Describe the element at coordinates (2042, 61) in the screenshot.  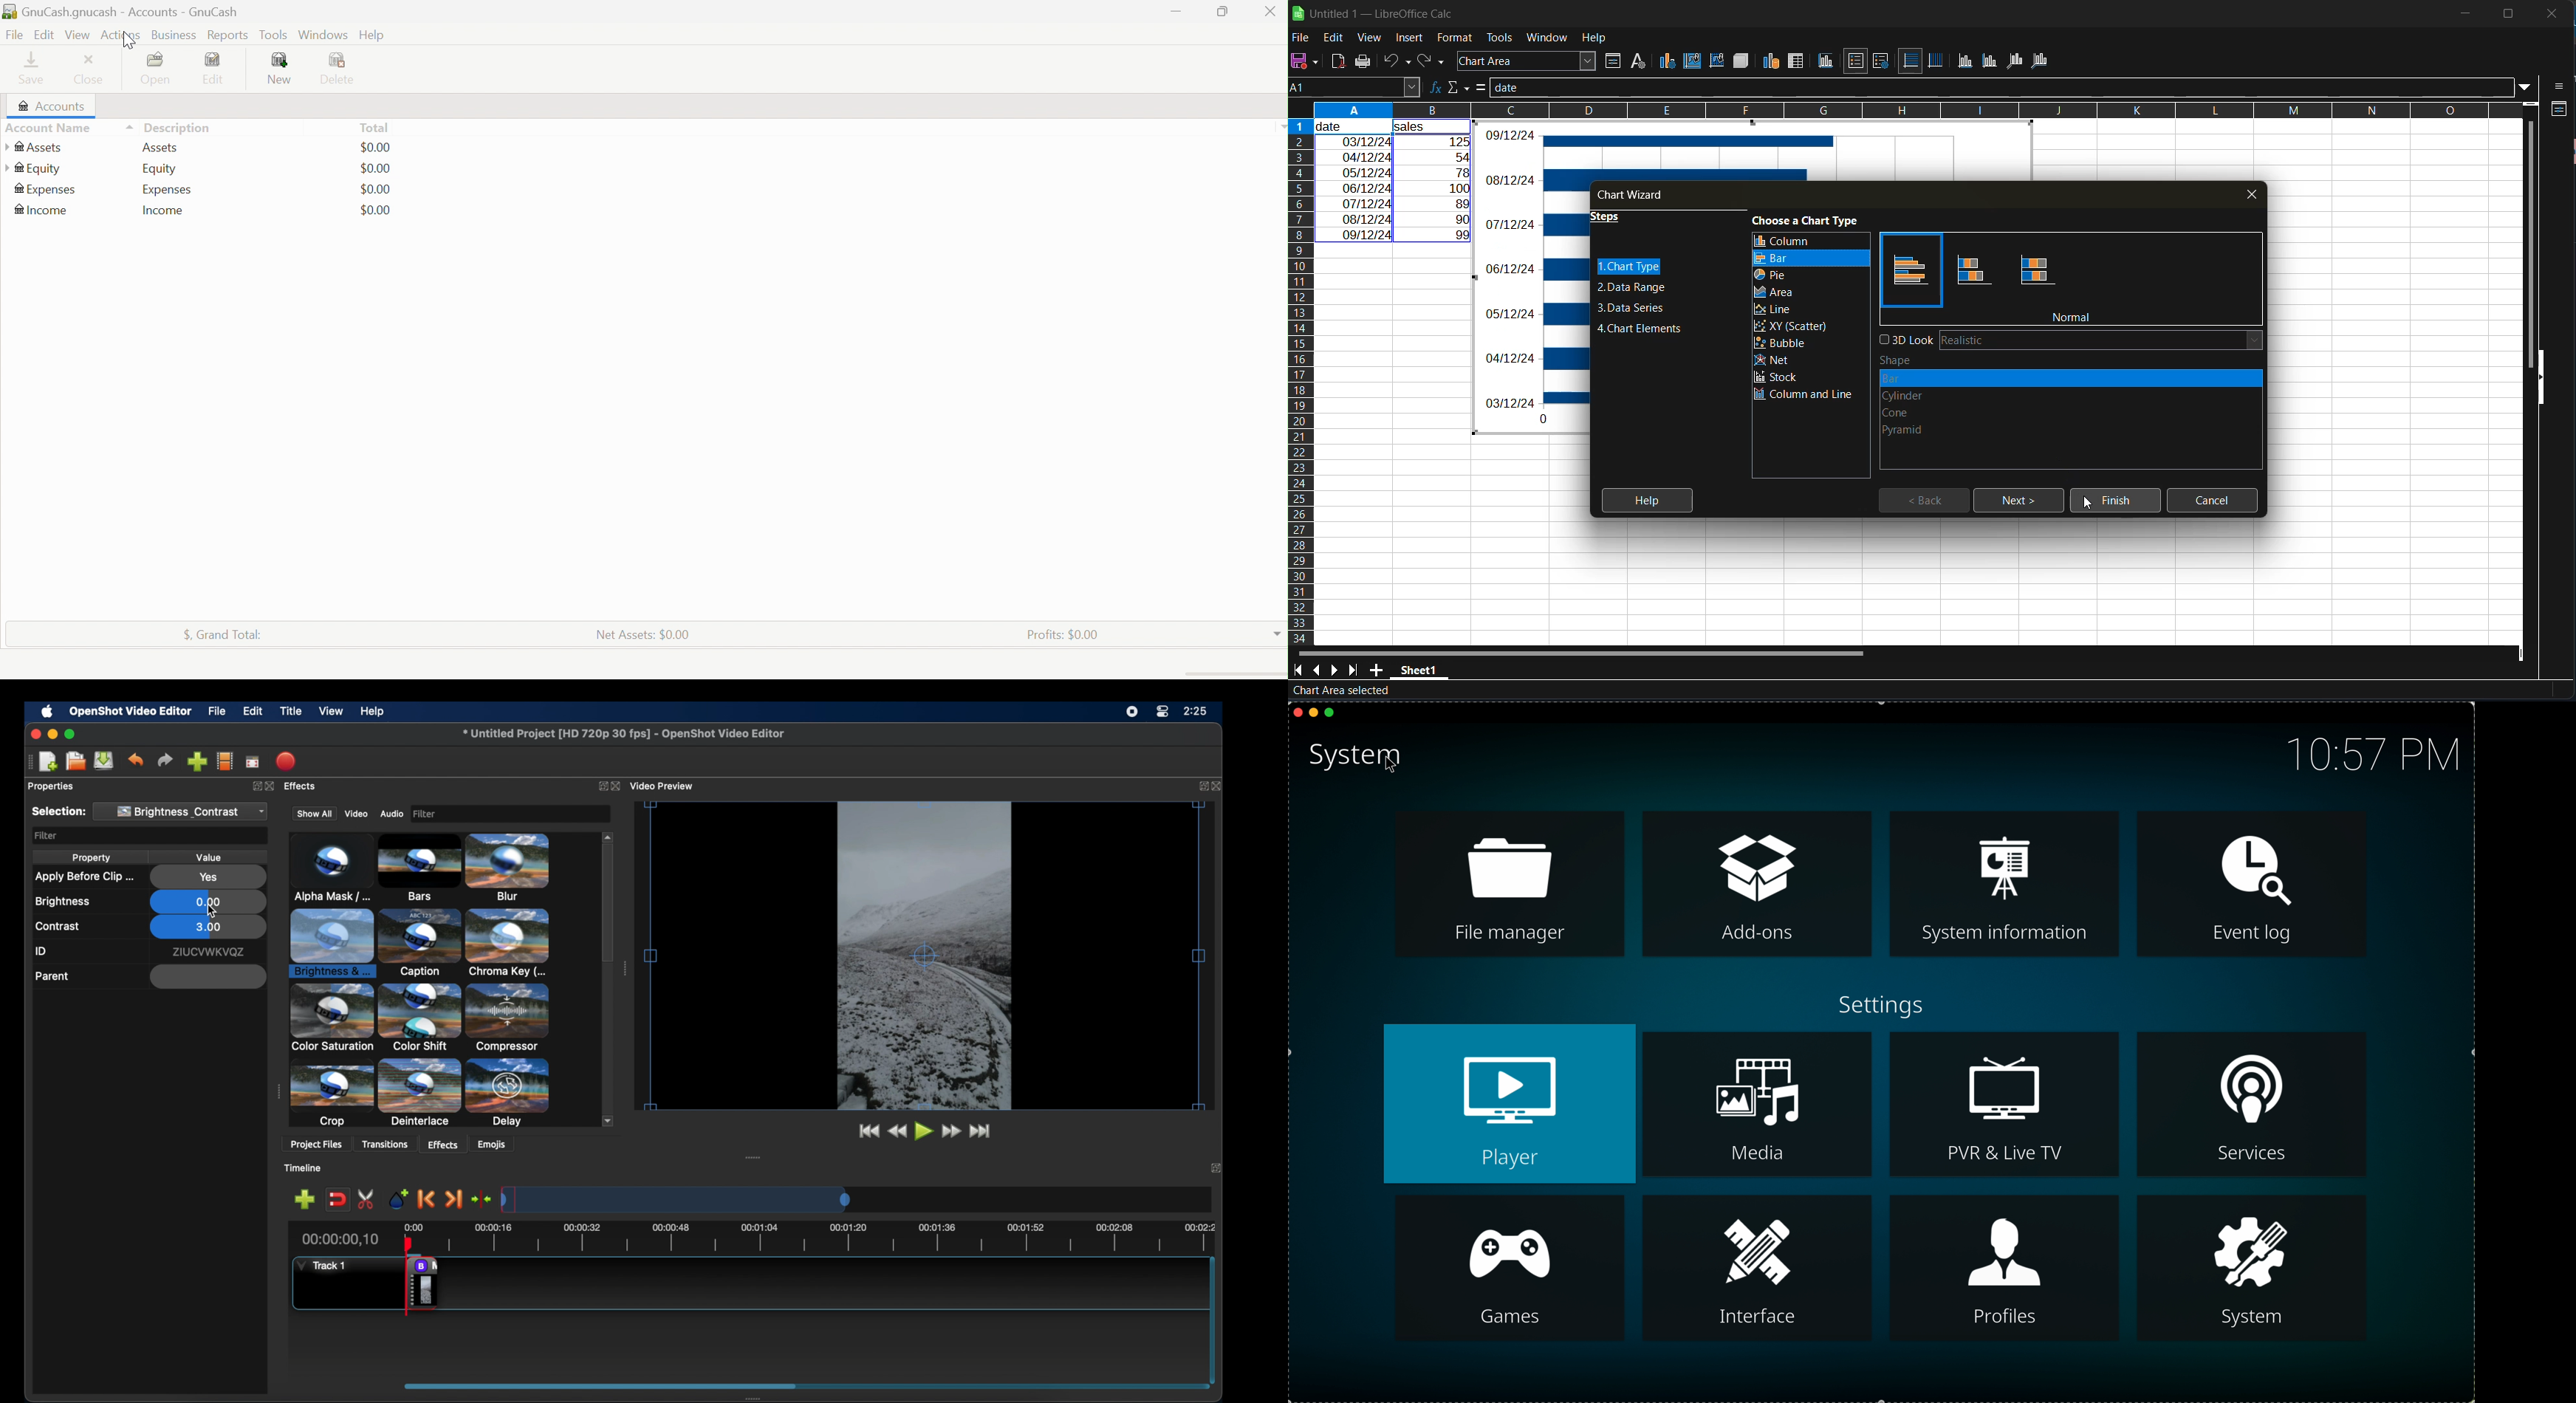
I see `all axis` at that location.